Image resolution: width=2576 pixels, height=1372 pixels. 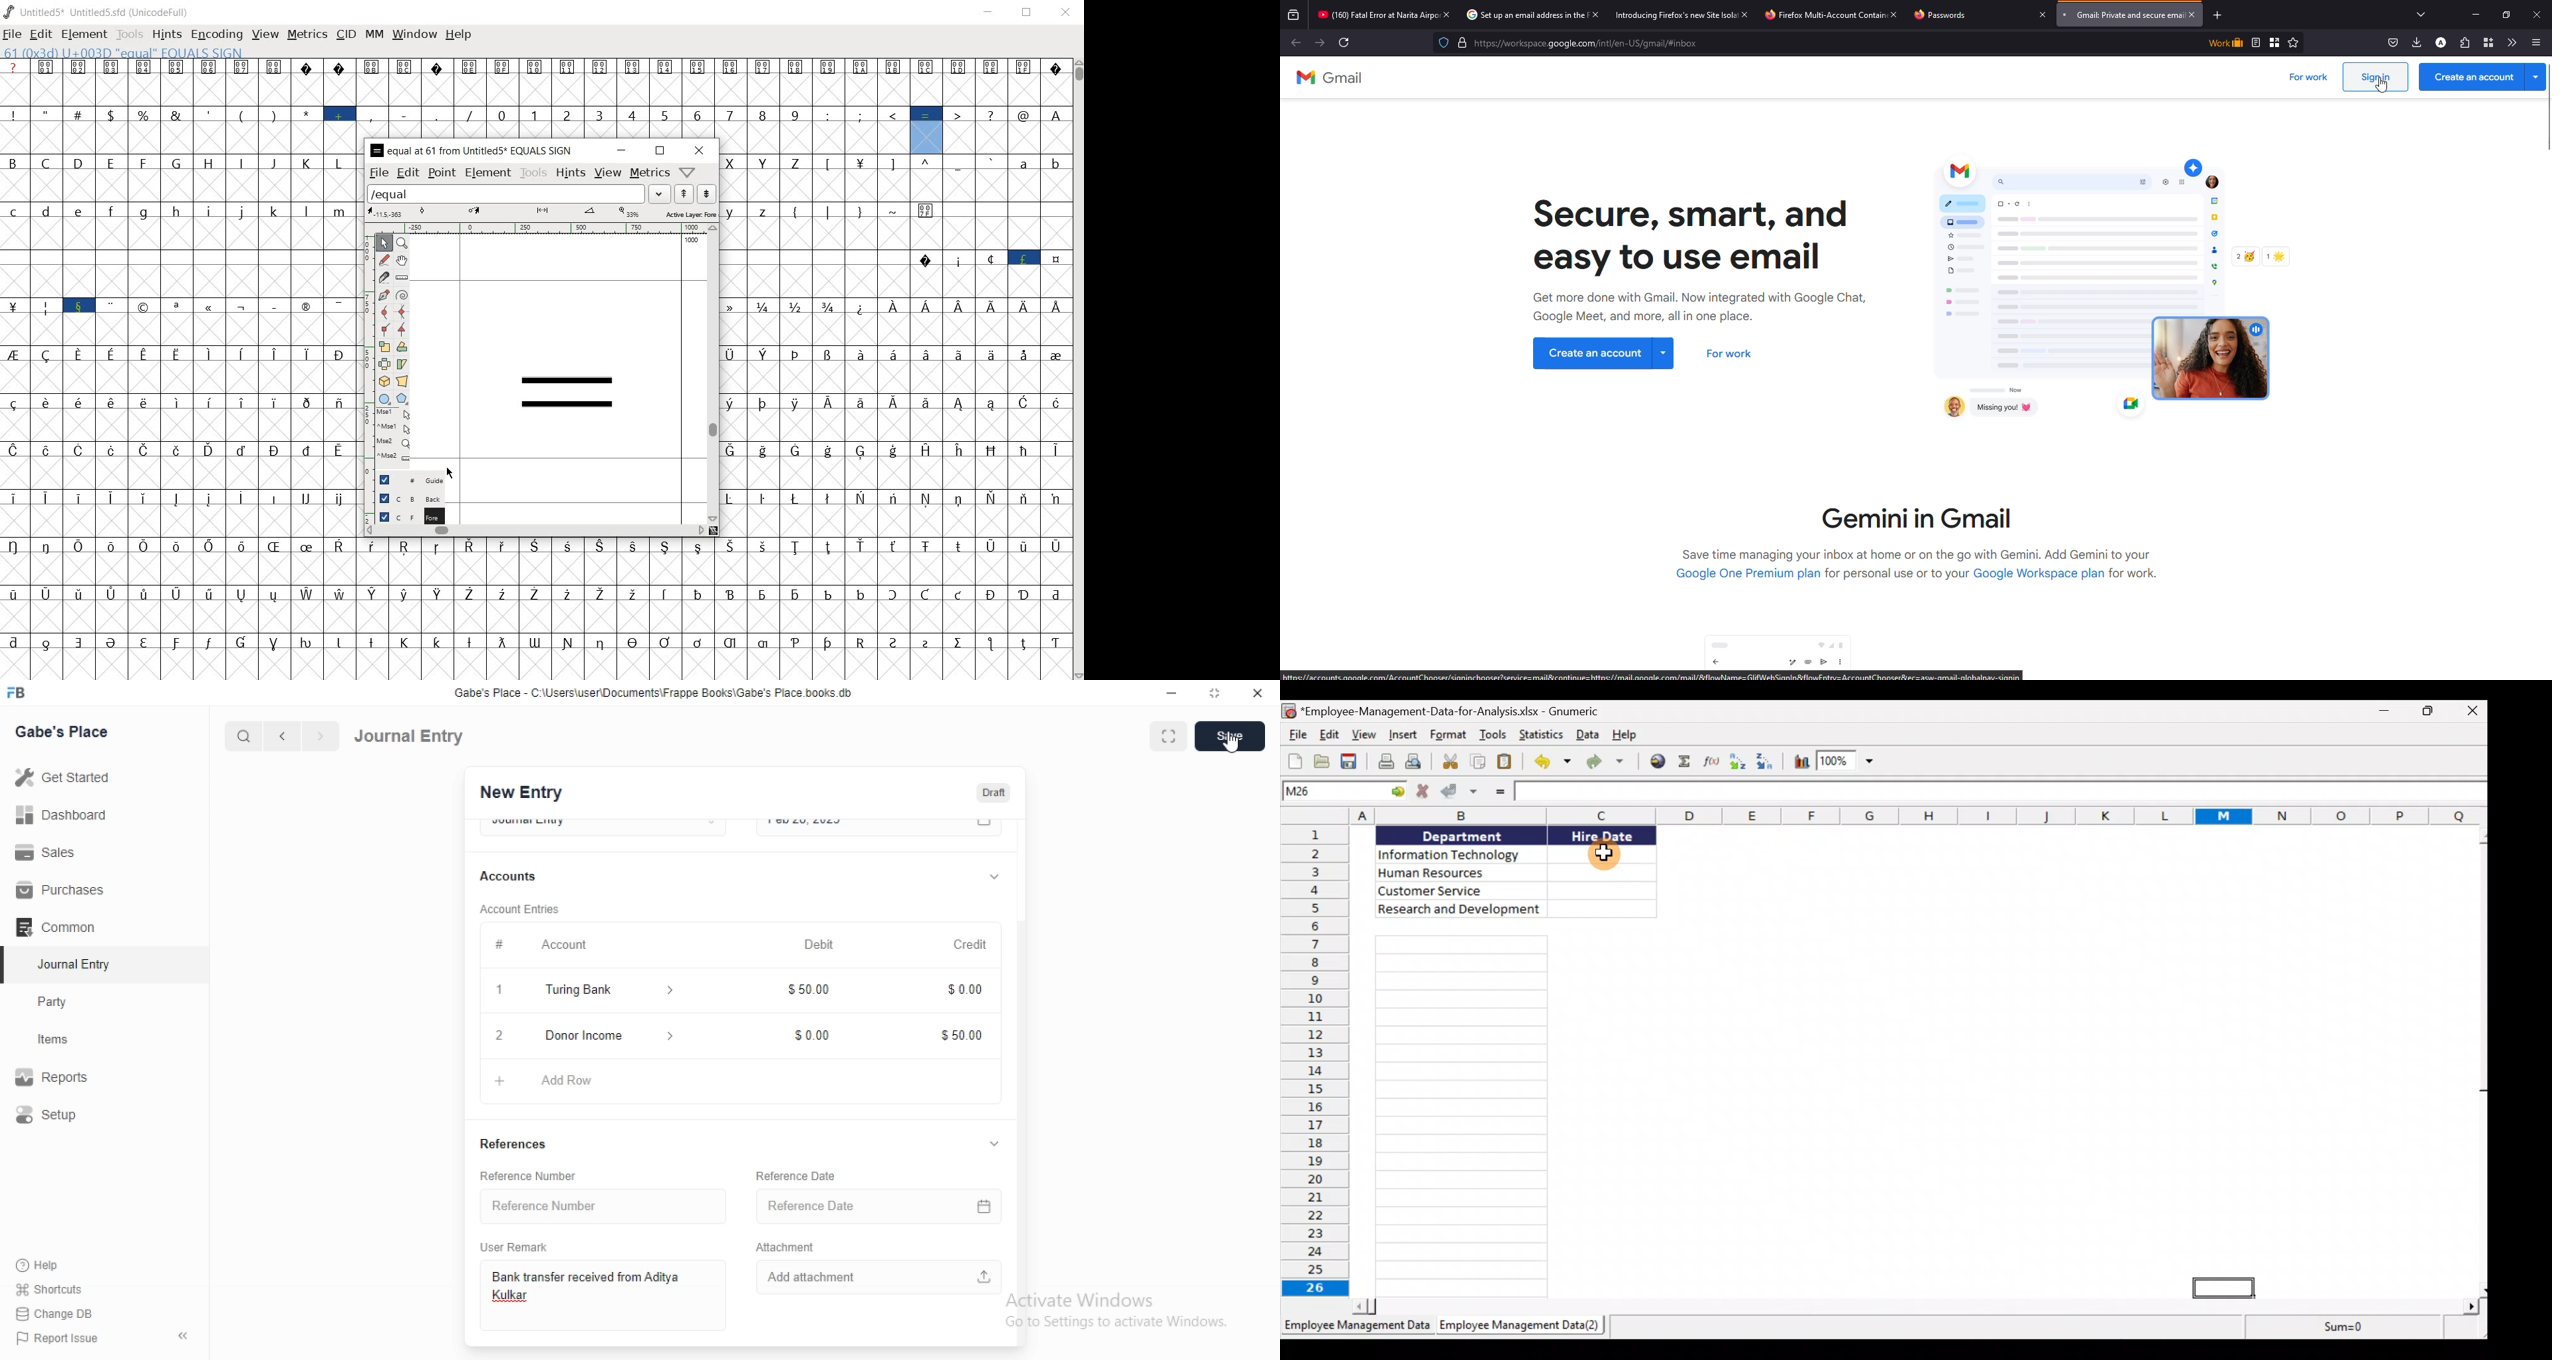 I want to click on cursor, so click(x=2383, y=91).